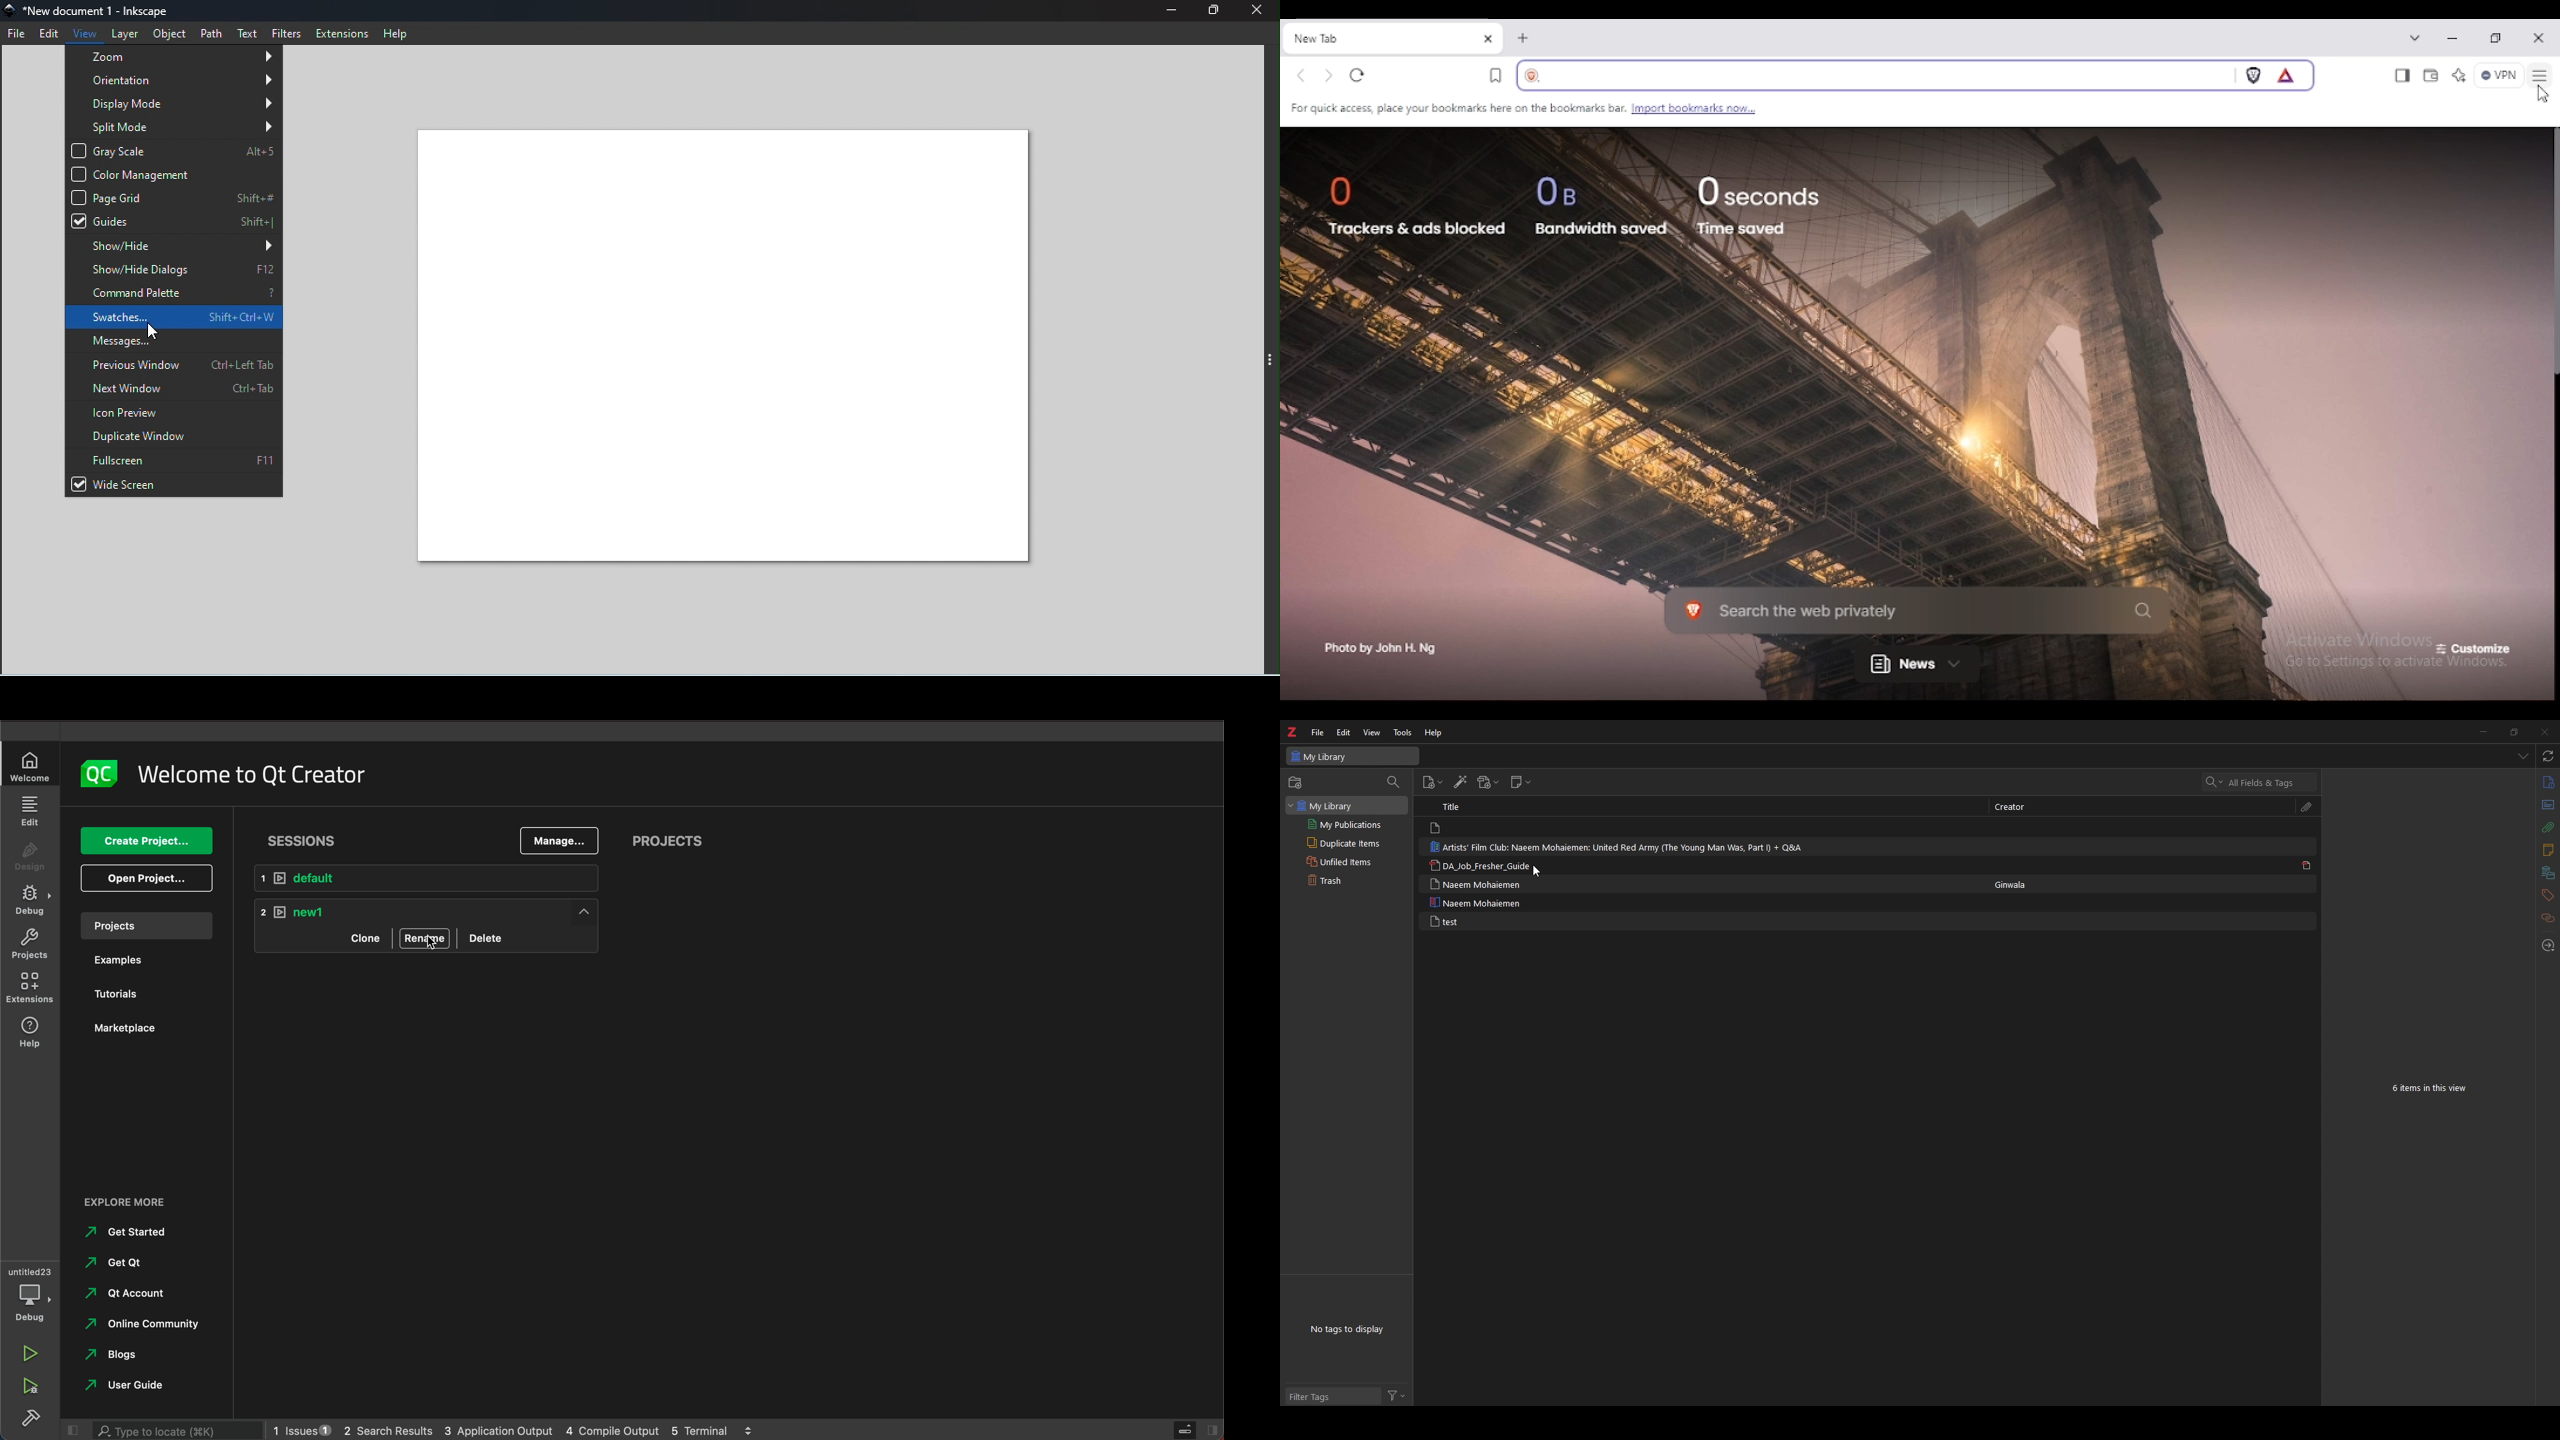 This screenshot has height=1456, width=2576. I want to click on new note, so click(1521, 782).